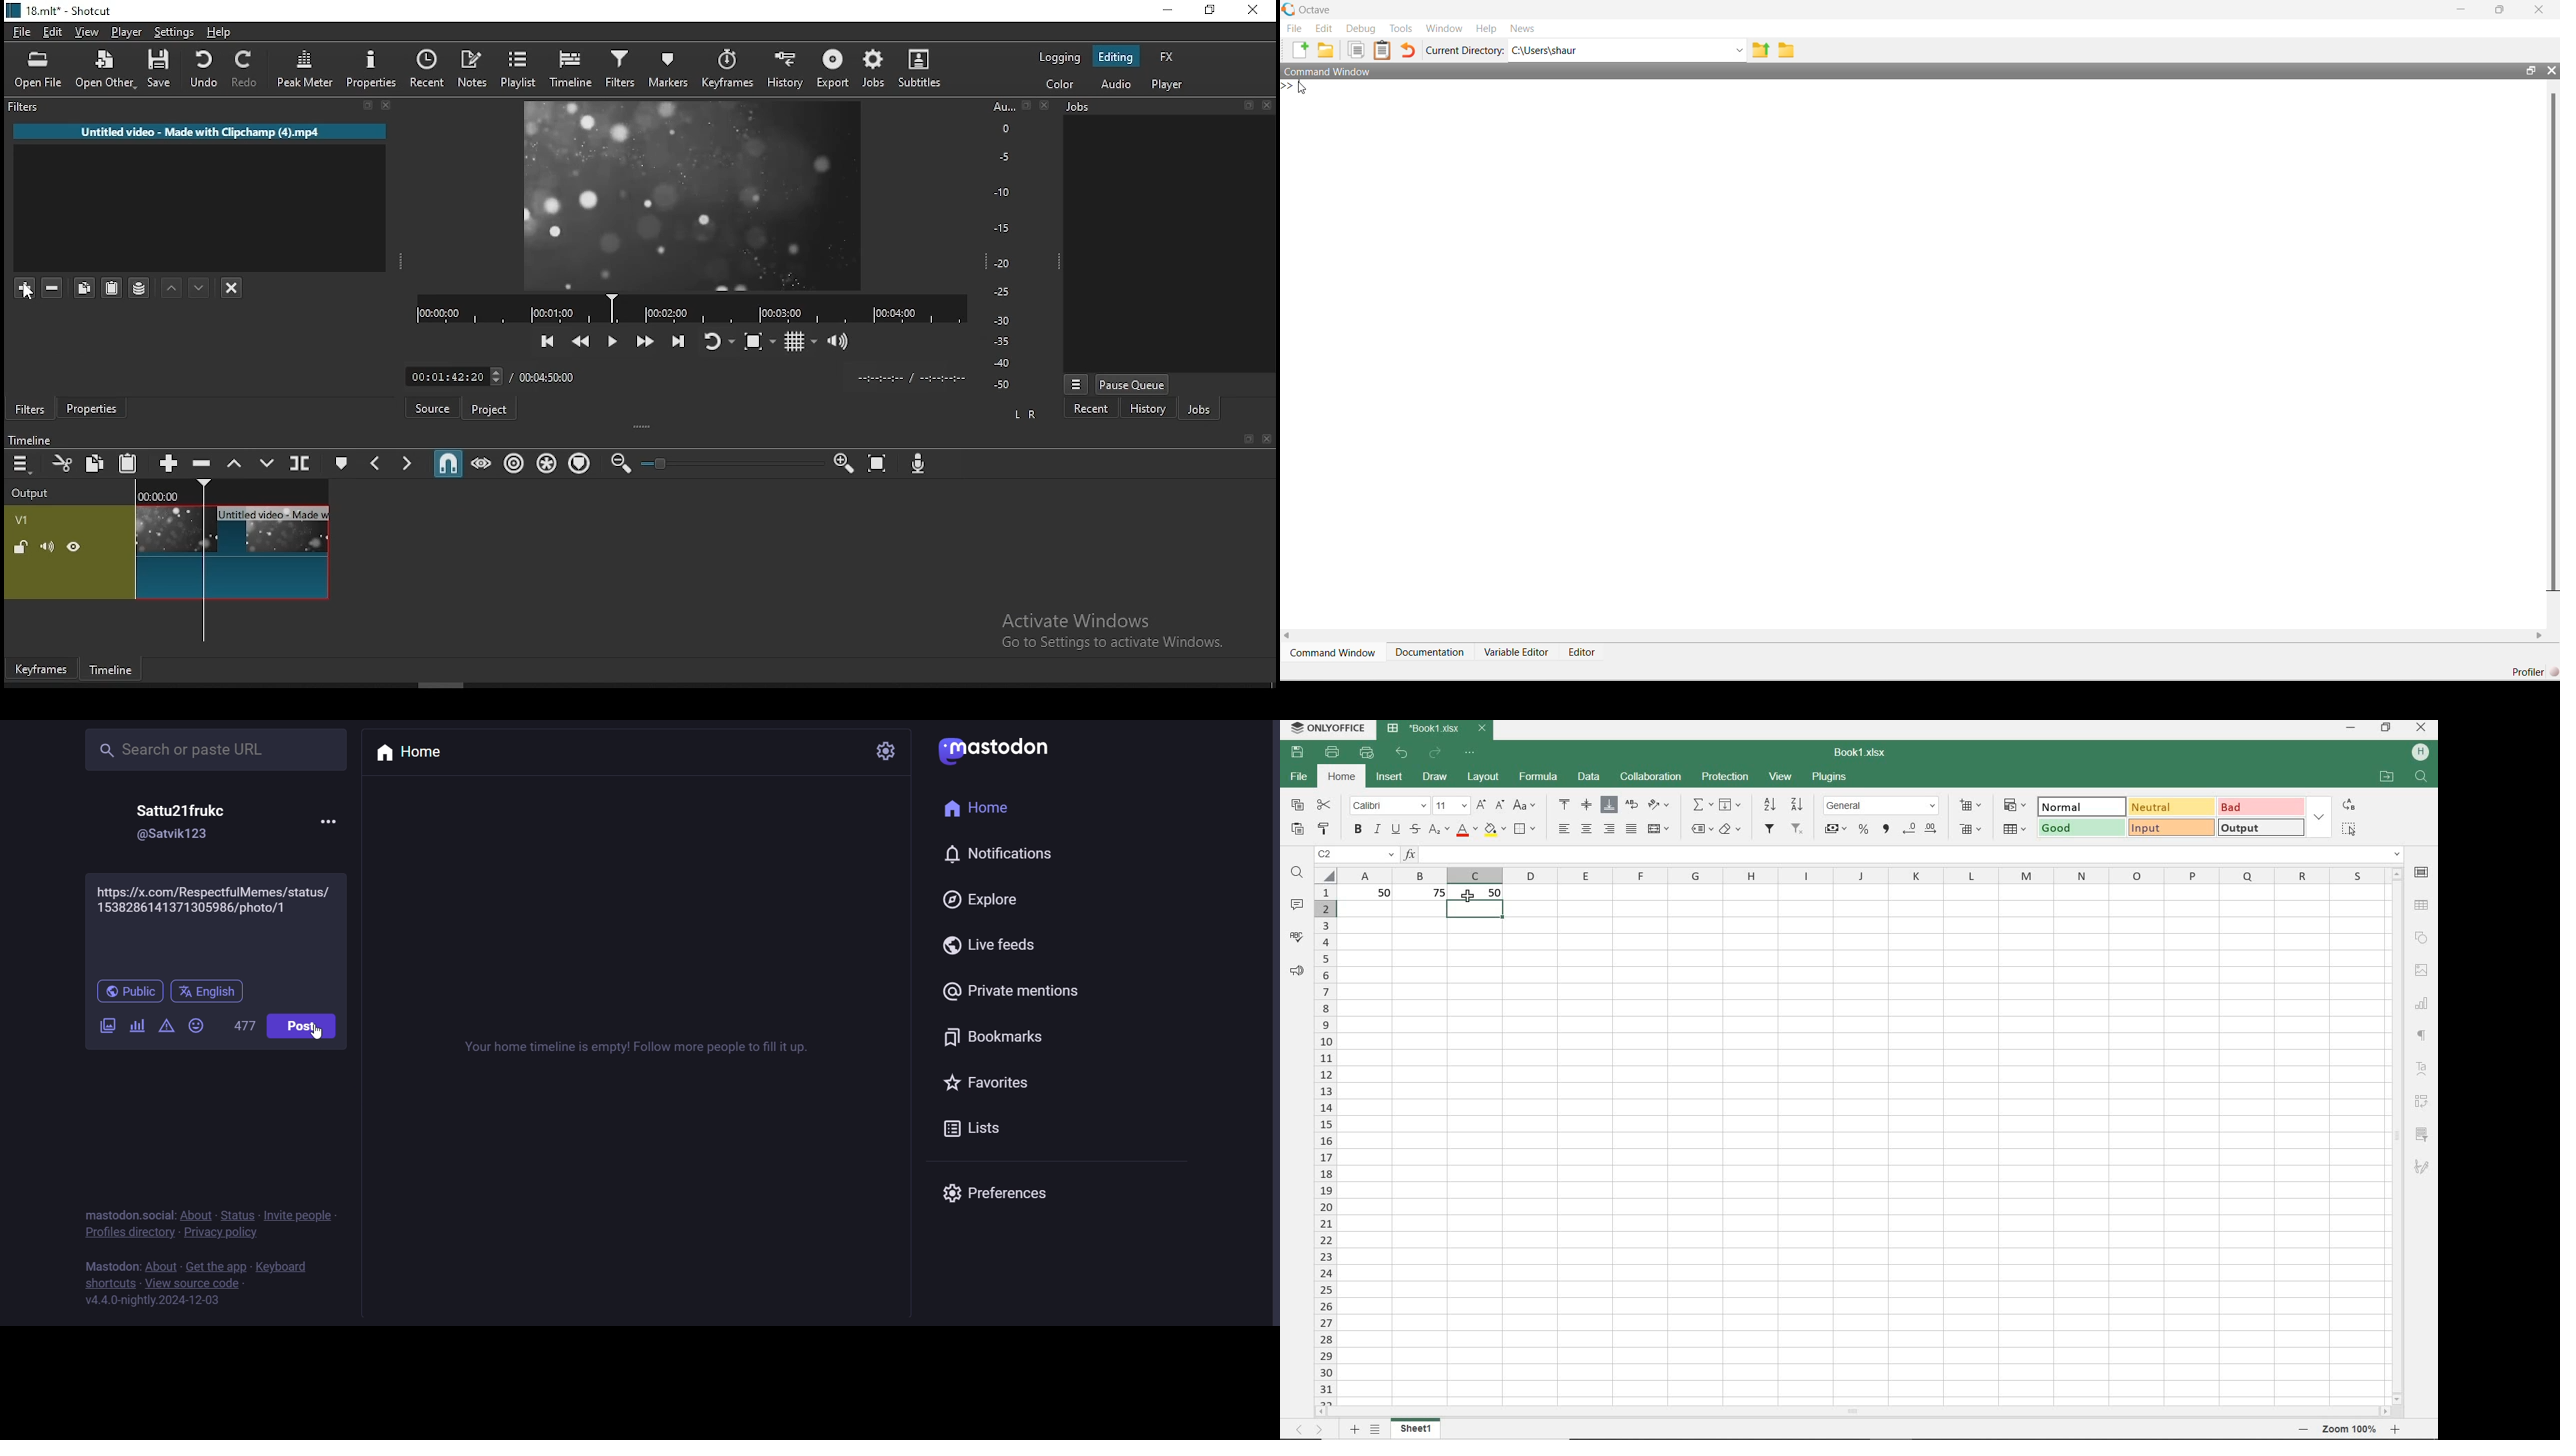  Describe the element at coordinates (1585, 805) in the screenshot. I see `align middle` at that location.